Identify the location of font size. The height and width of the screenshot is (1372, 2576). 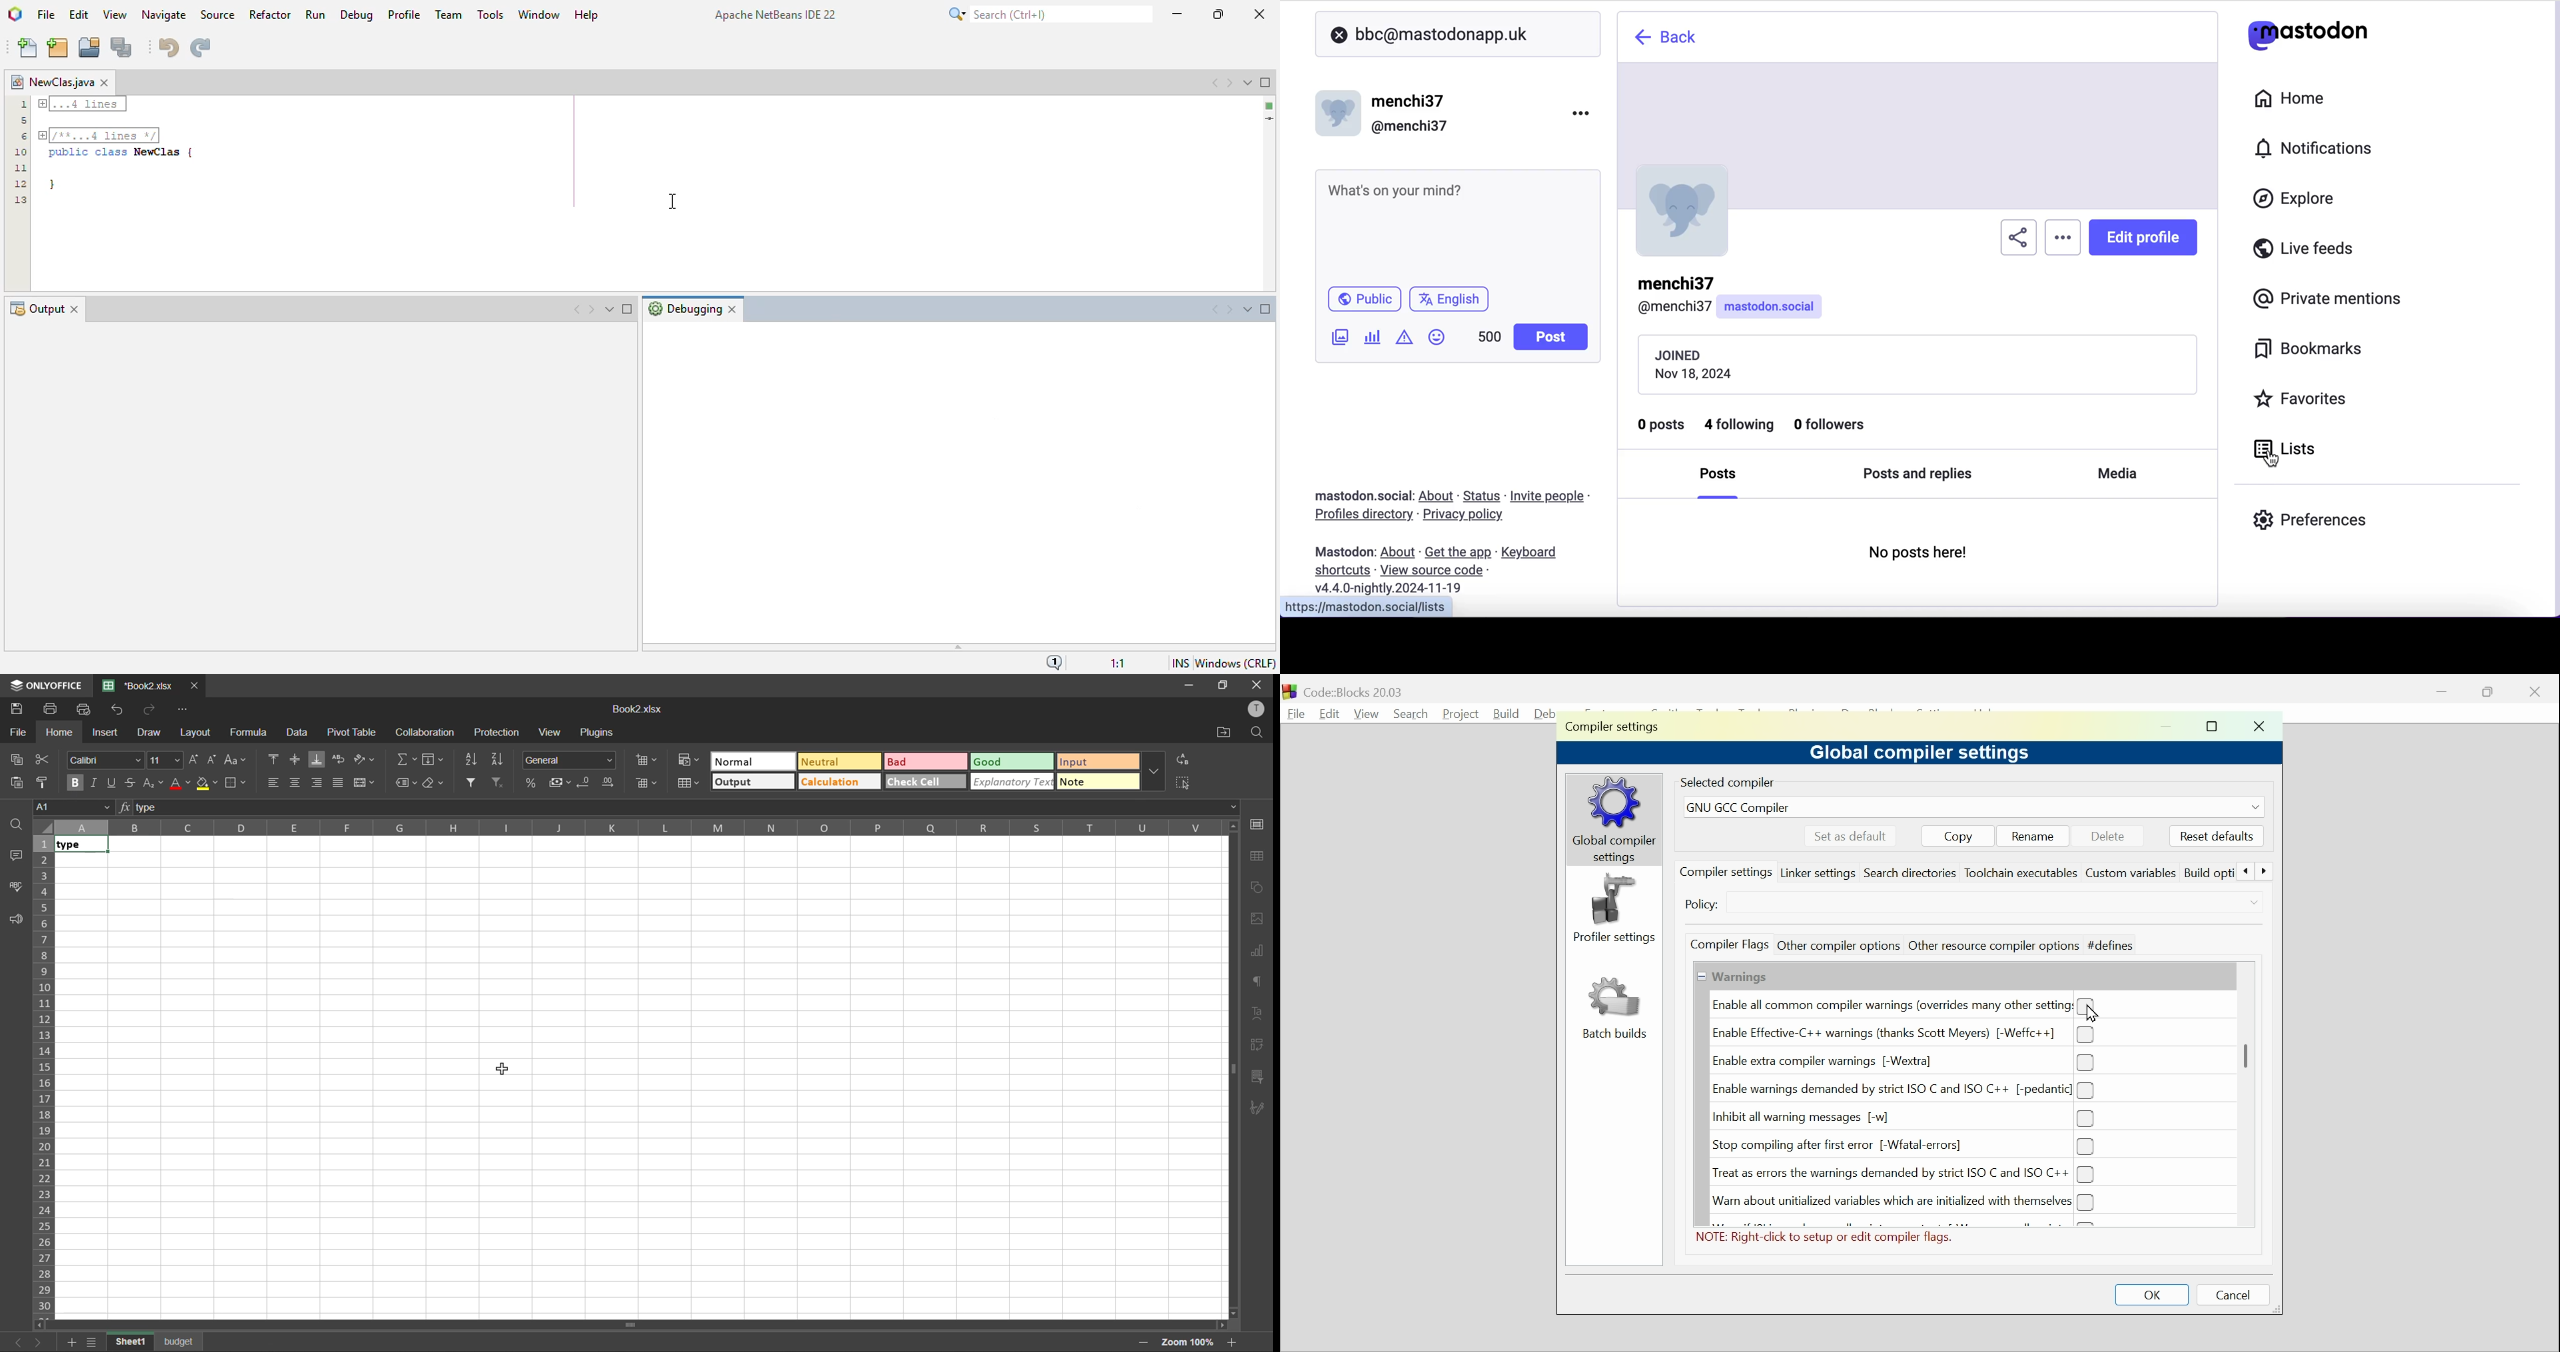
(167, 760).